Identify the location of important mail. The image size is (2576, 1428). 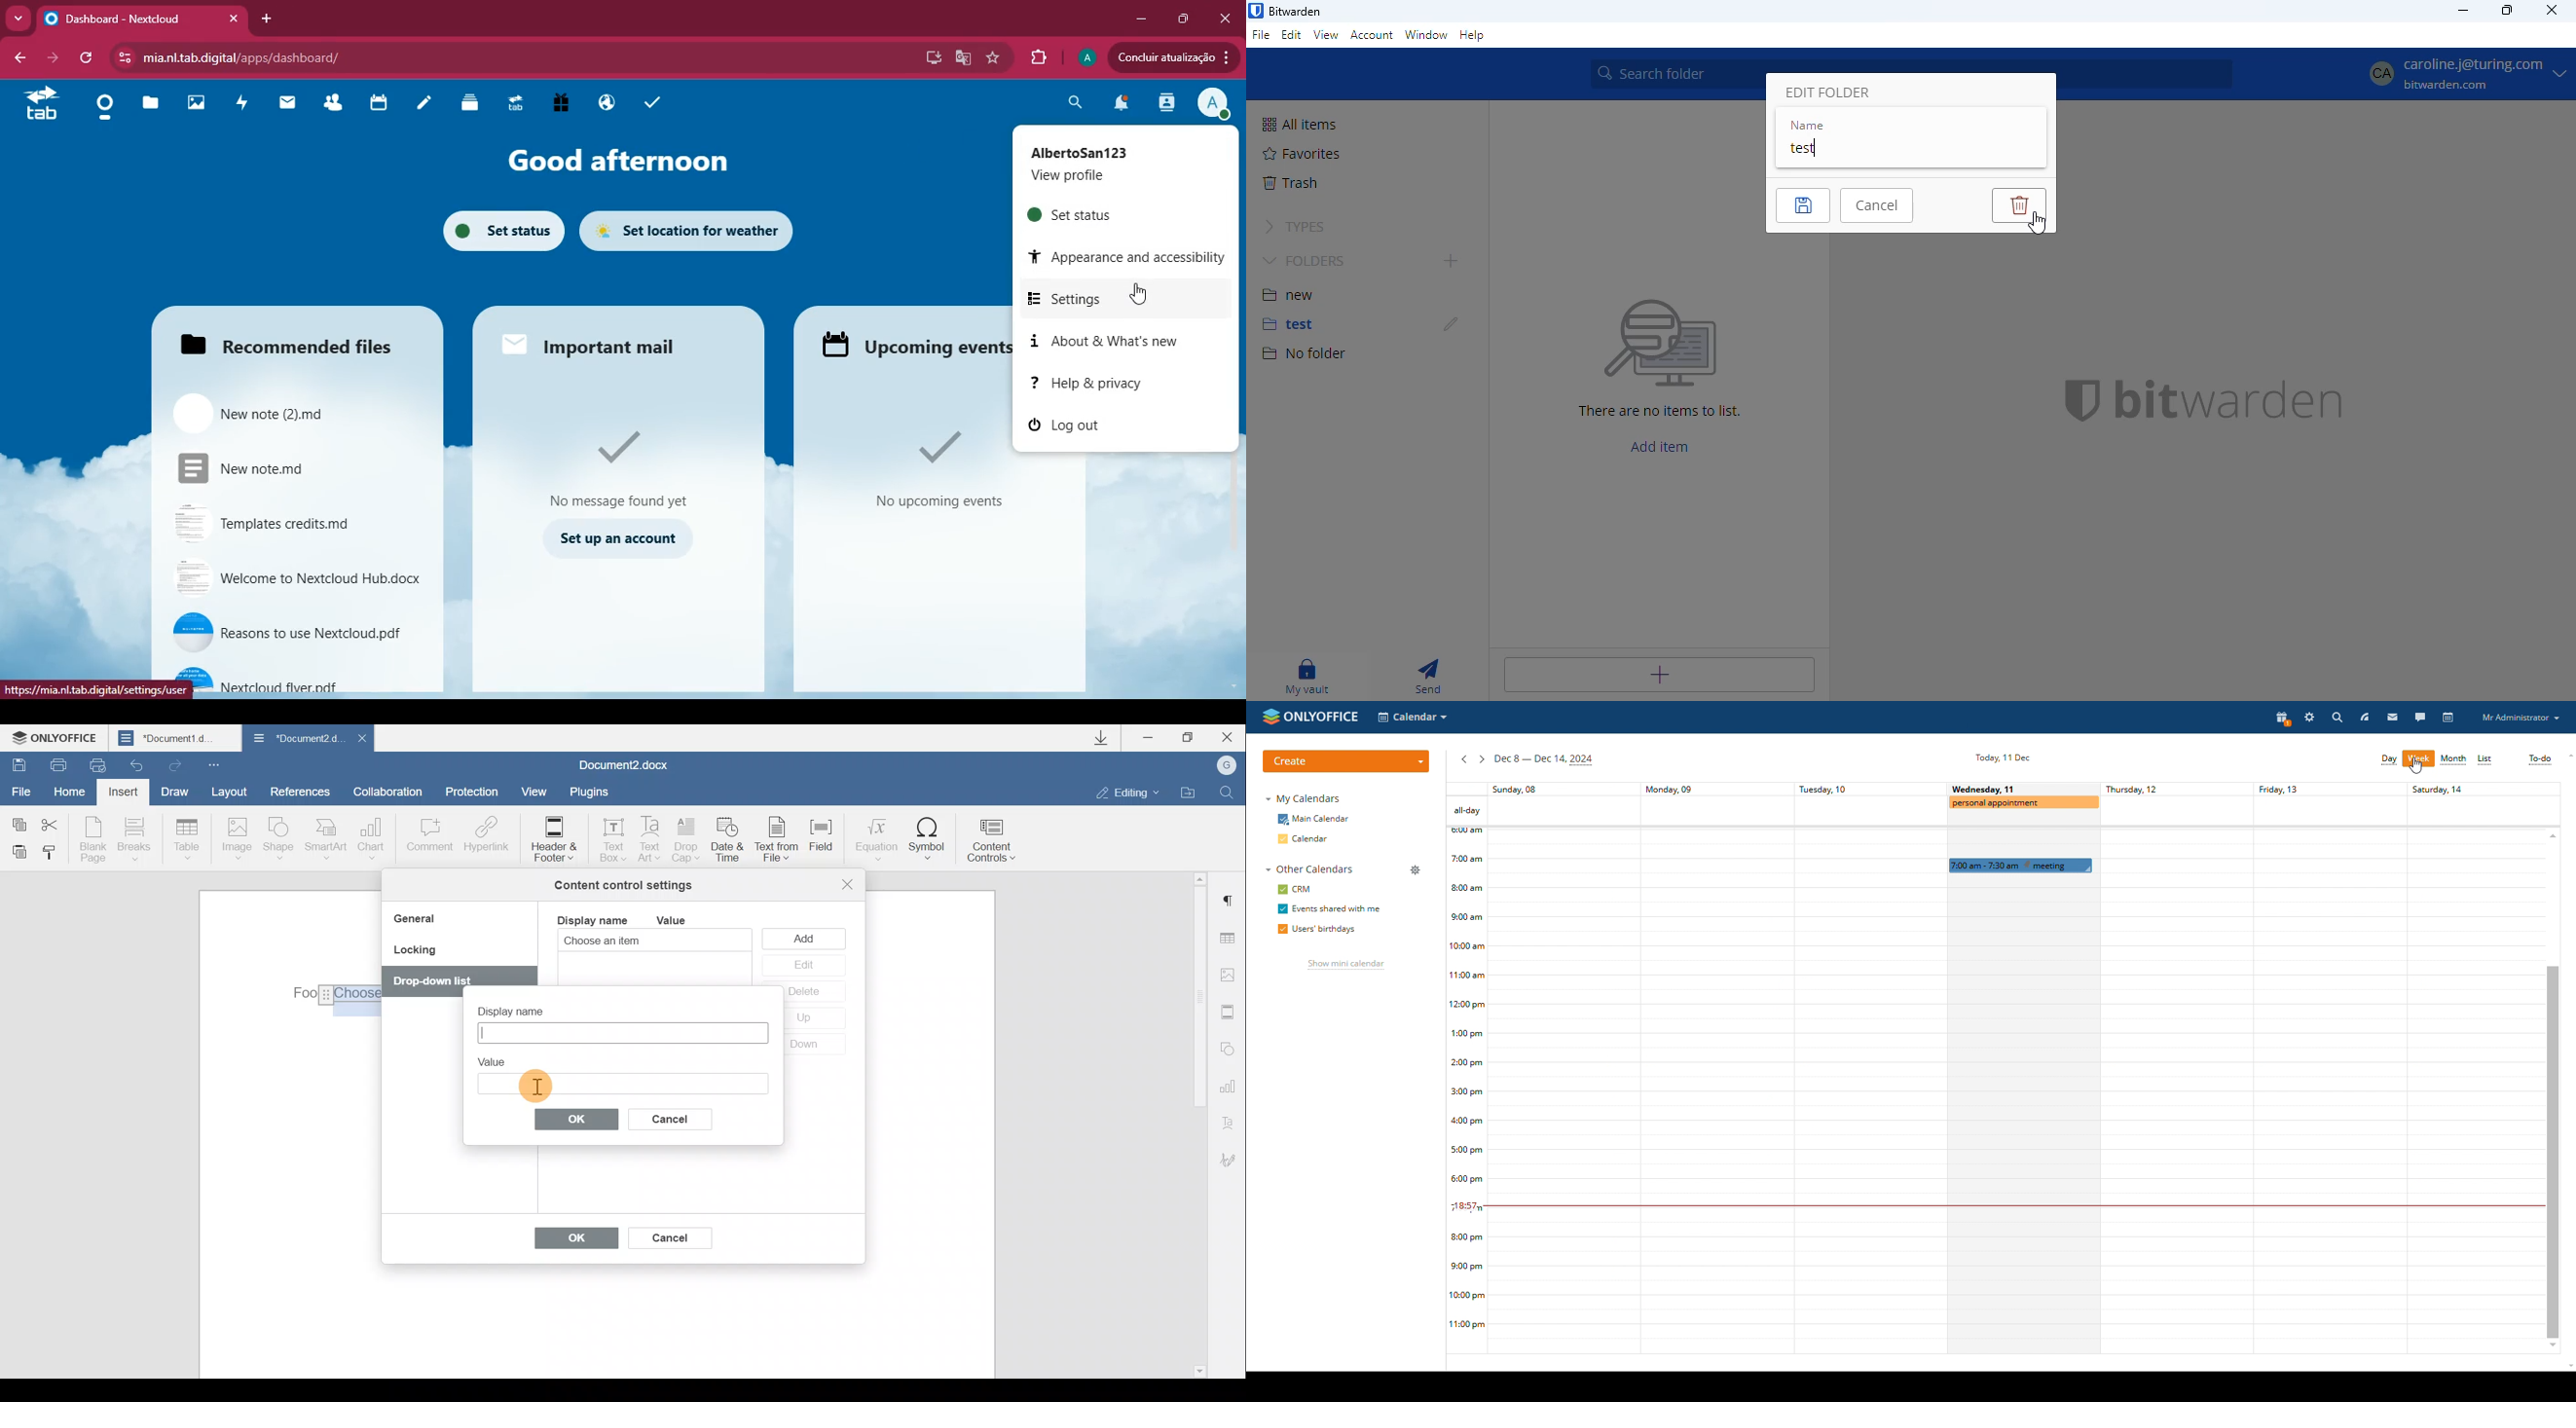
(615, 343).